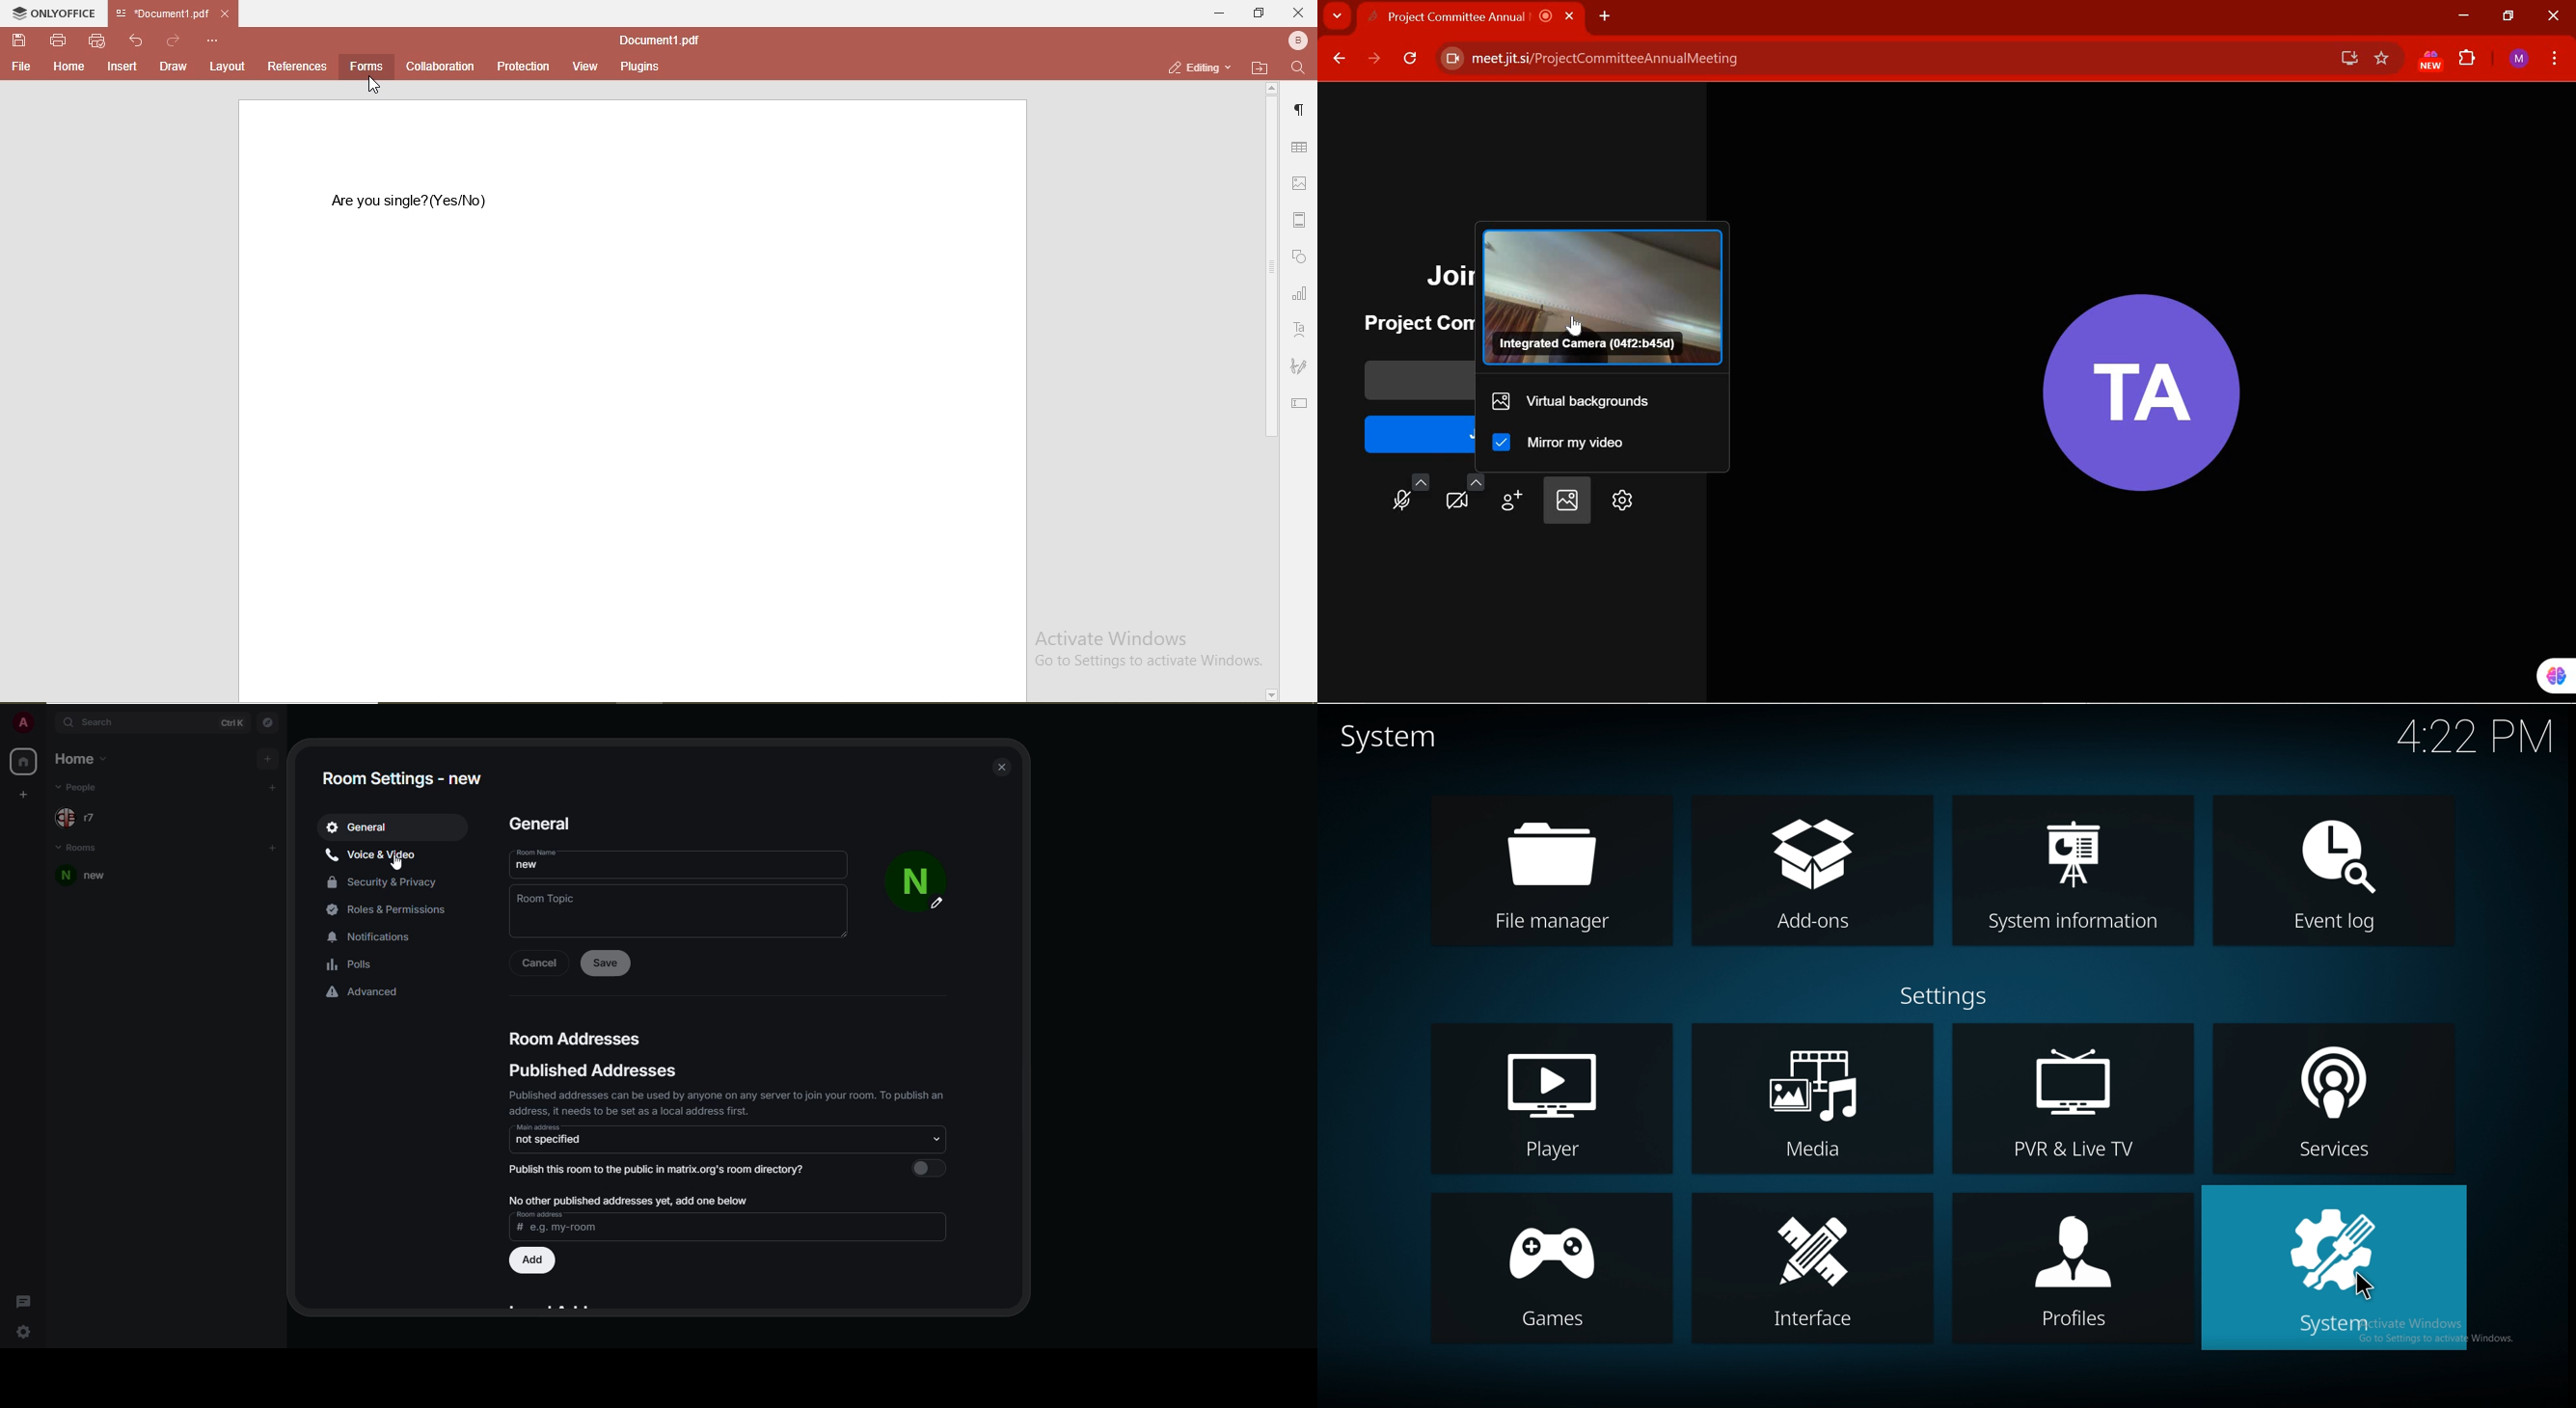  Describe the element at coordinates (552, 825) in the screenshot. I see `general` at that location.